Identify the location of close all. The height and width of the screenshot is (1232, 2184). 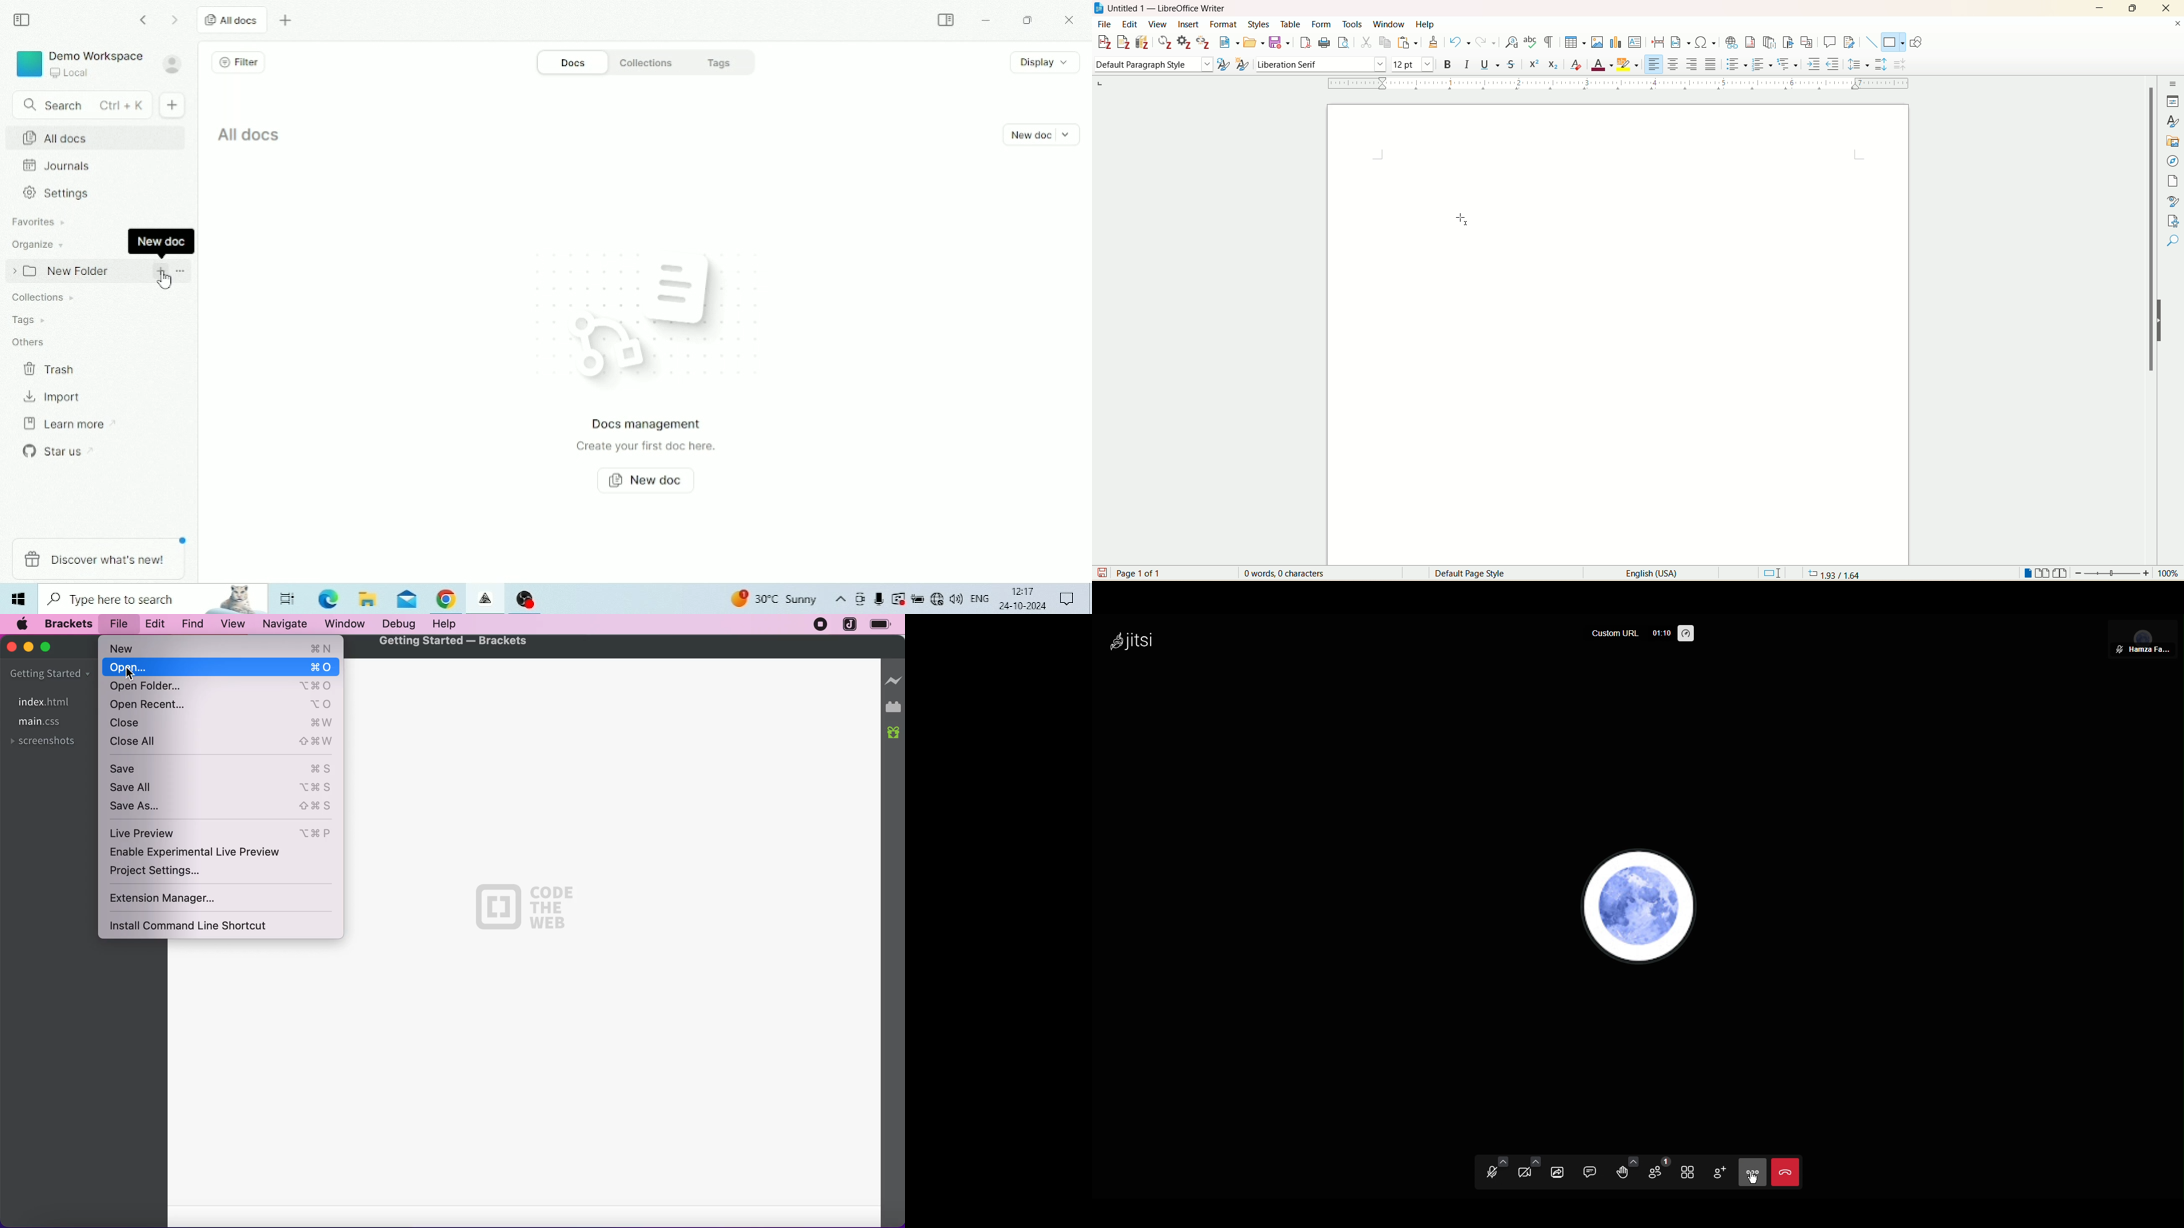
(223, 744).